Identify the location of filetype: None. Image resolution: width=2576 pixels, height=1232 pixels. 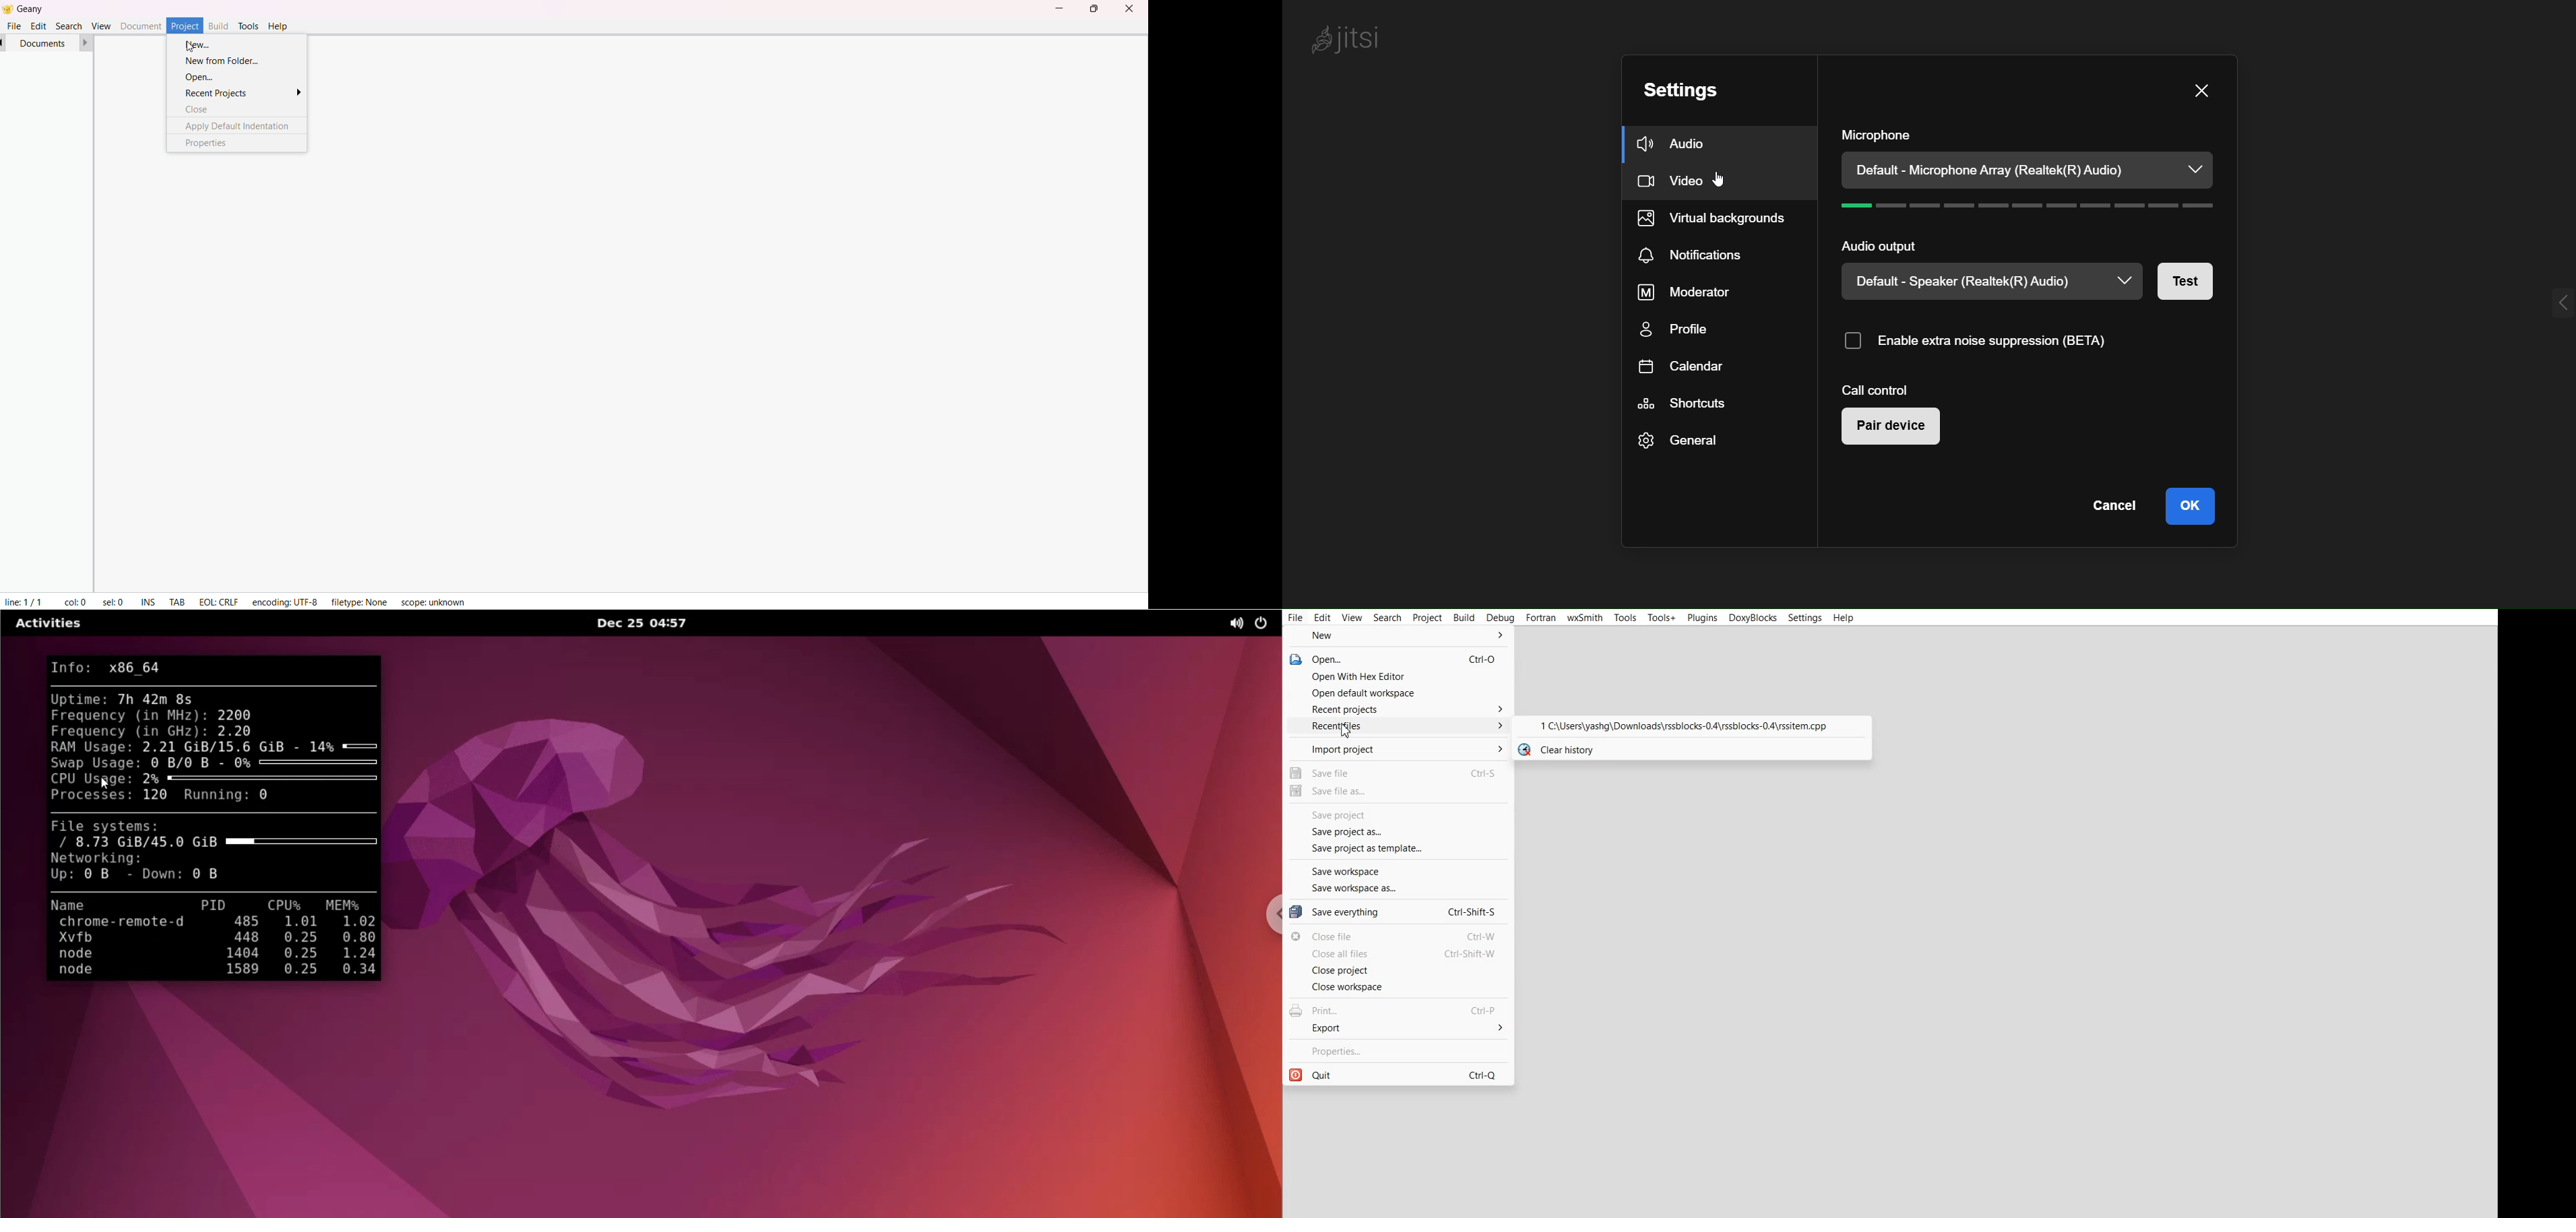
(357, 600).